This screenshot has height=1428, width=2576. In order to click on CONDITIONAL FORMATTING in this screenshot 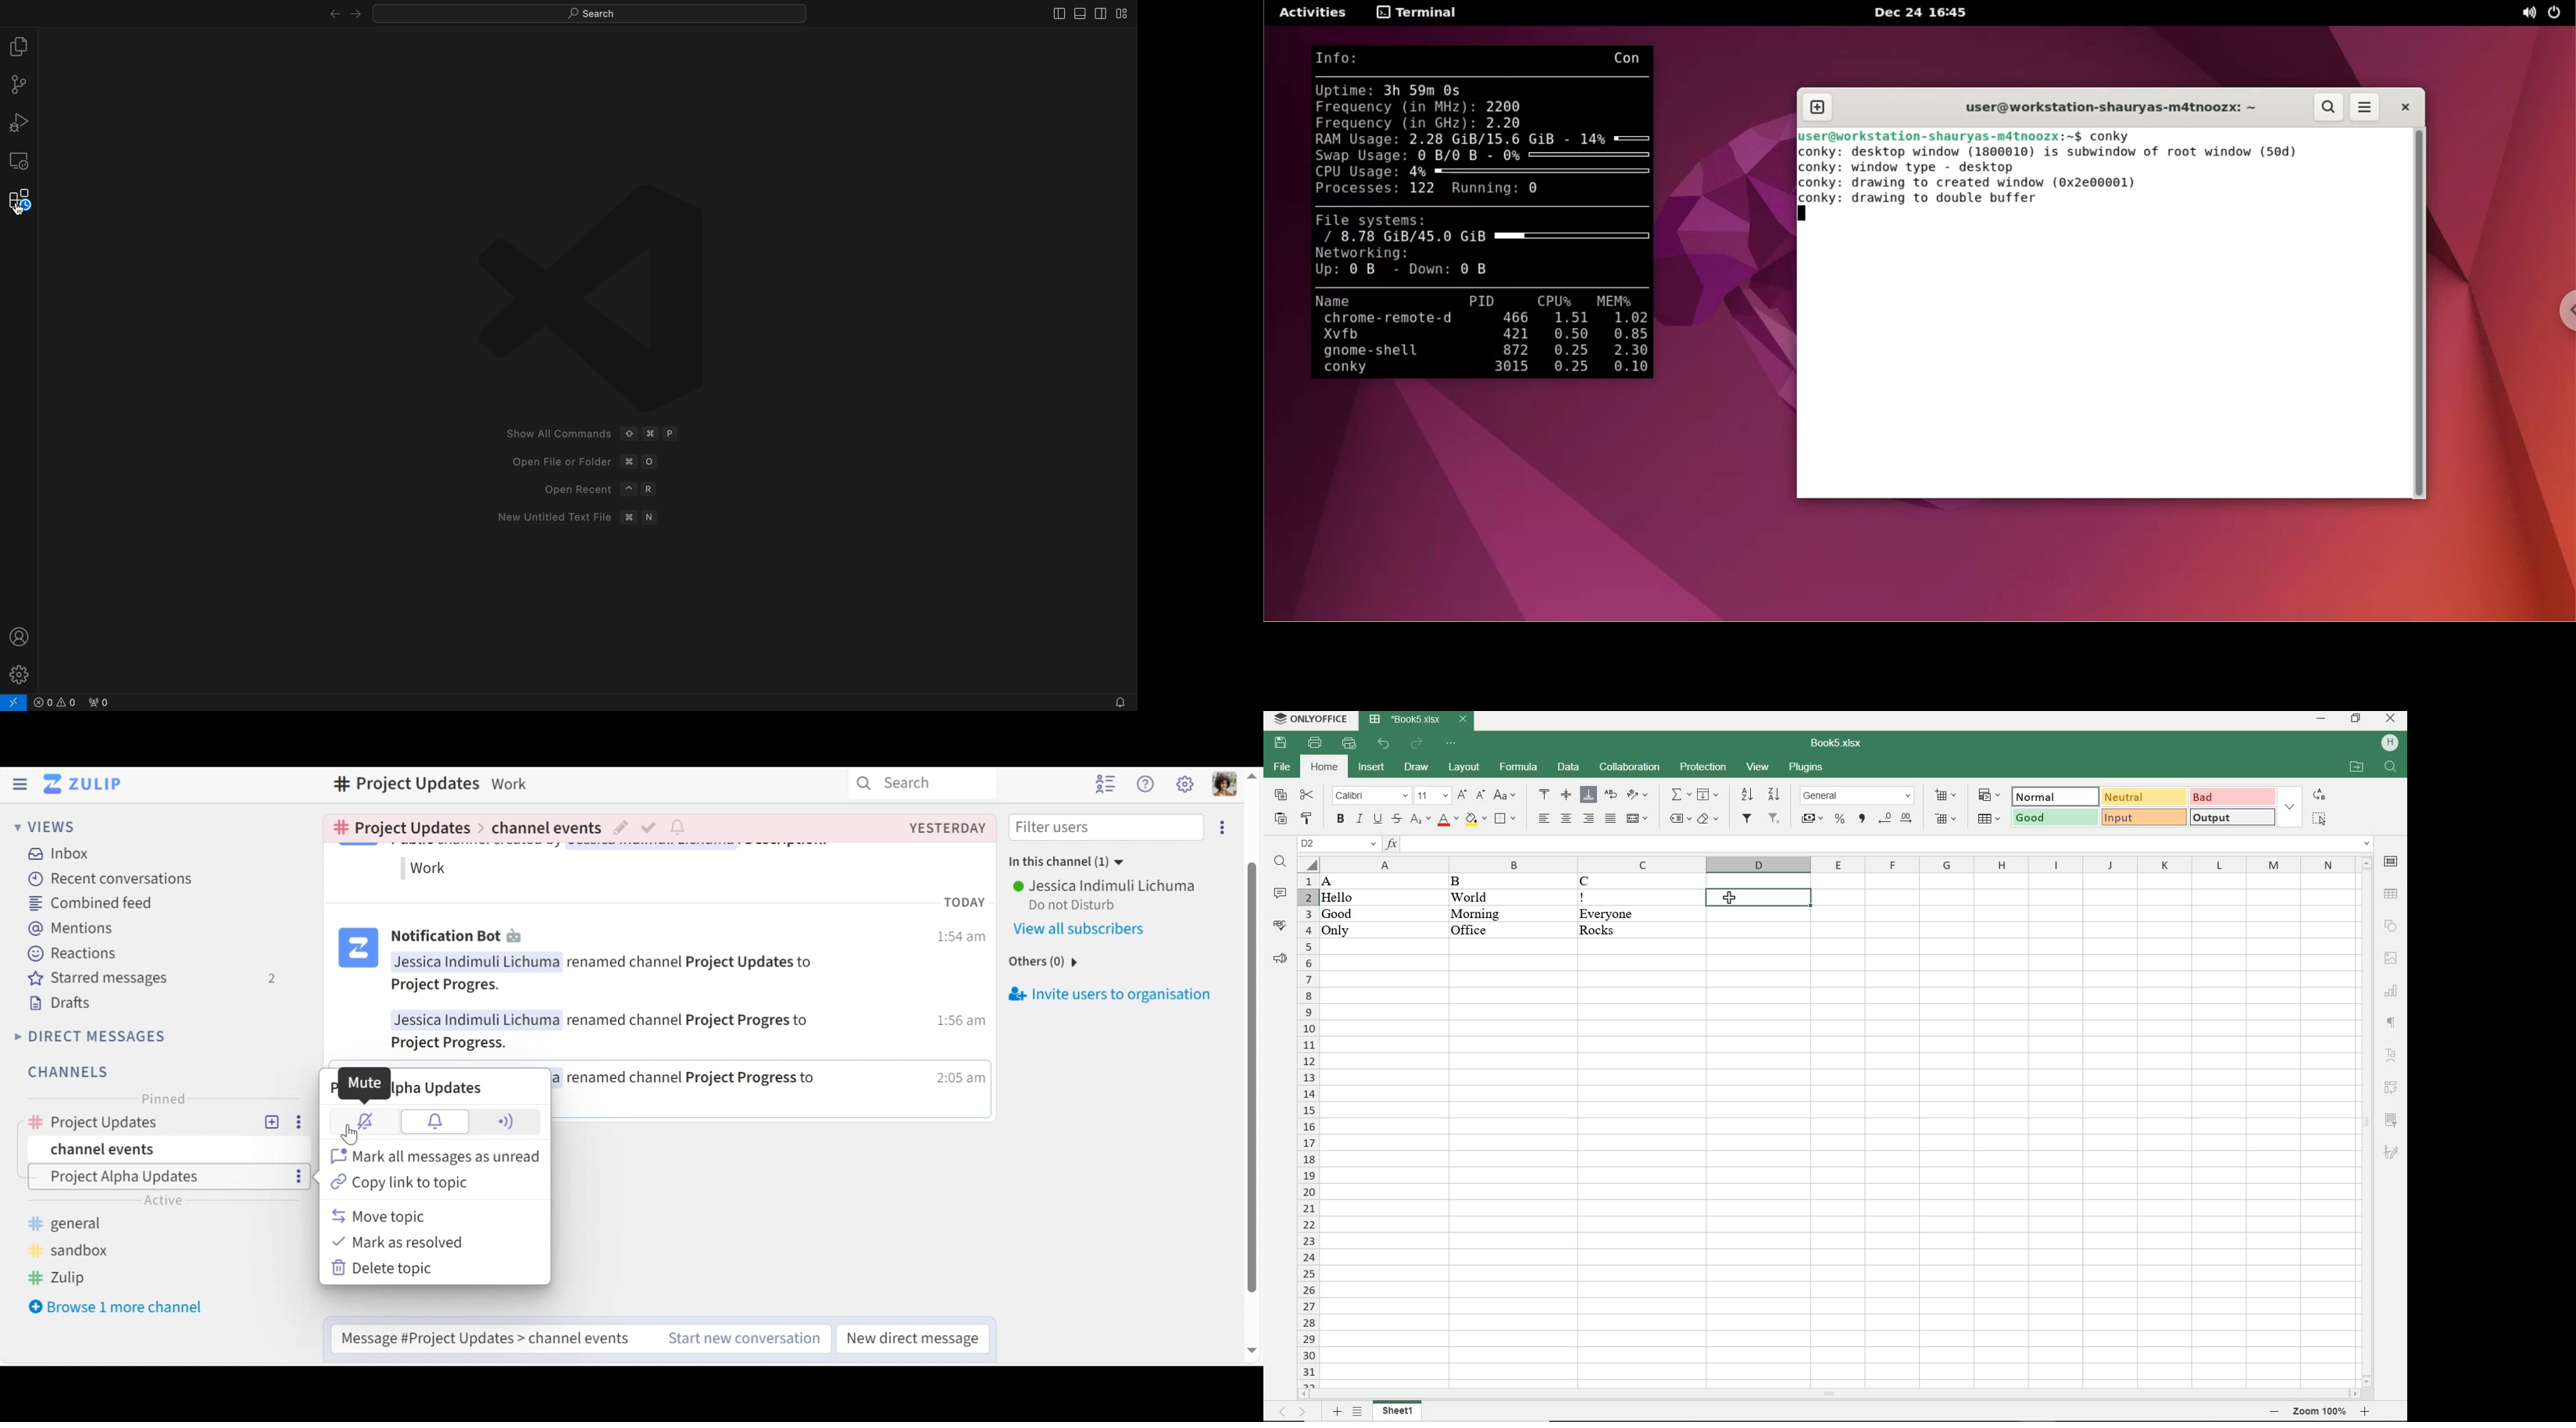, I will do `click(1990, 795)`.